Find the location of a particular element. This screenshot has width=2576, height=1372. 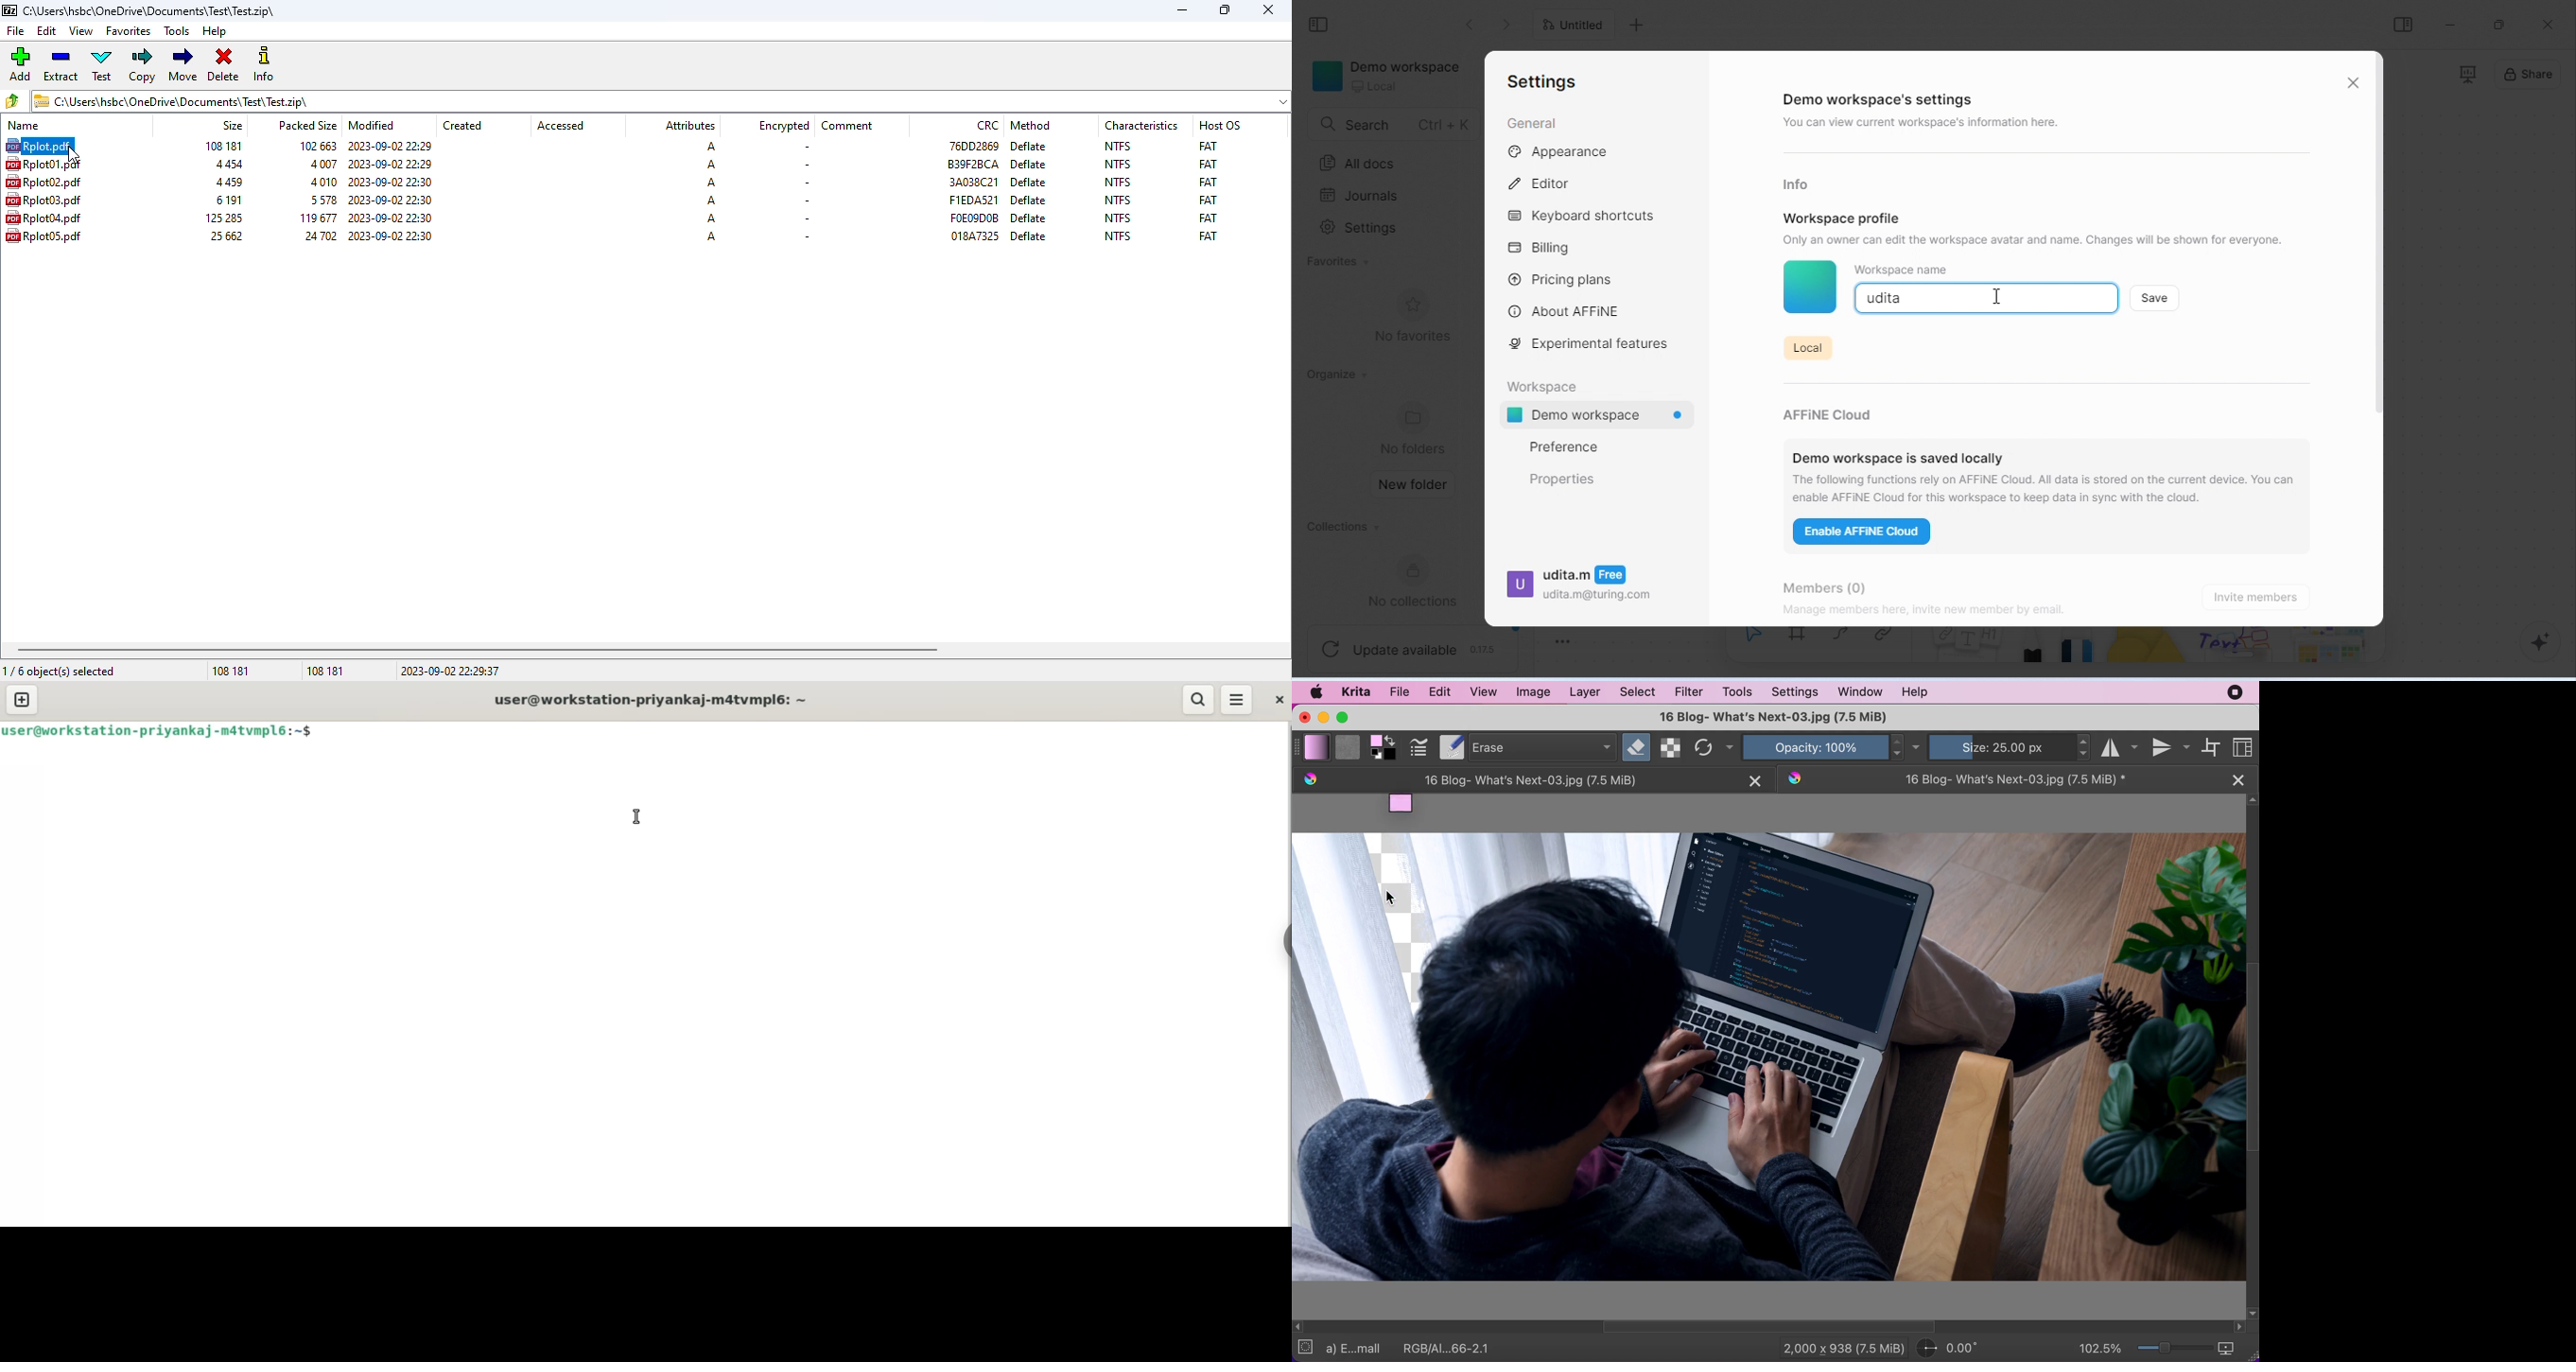

16 Blog- What's Next-03.jpg (7.5 MiB) is located at coordinates (2000, 779).